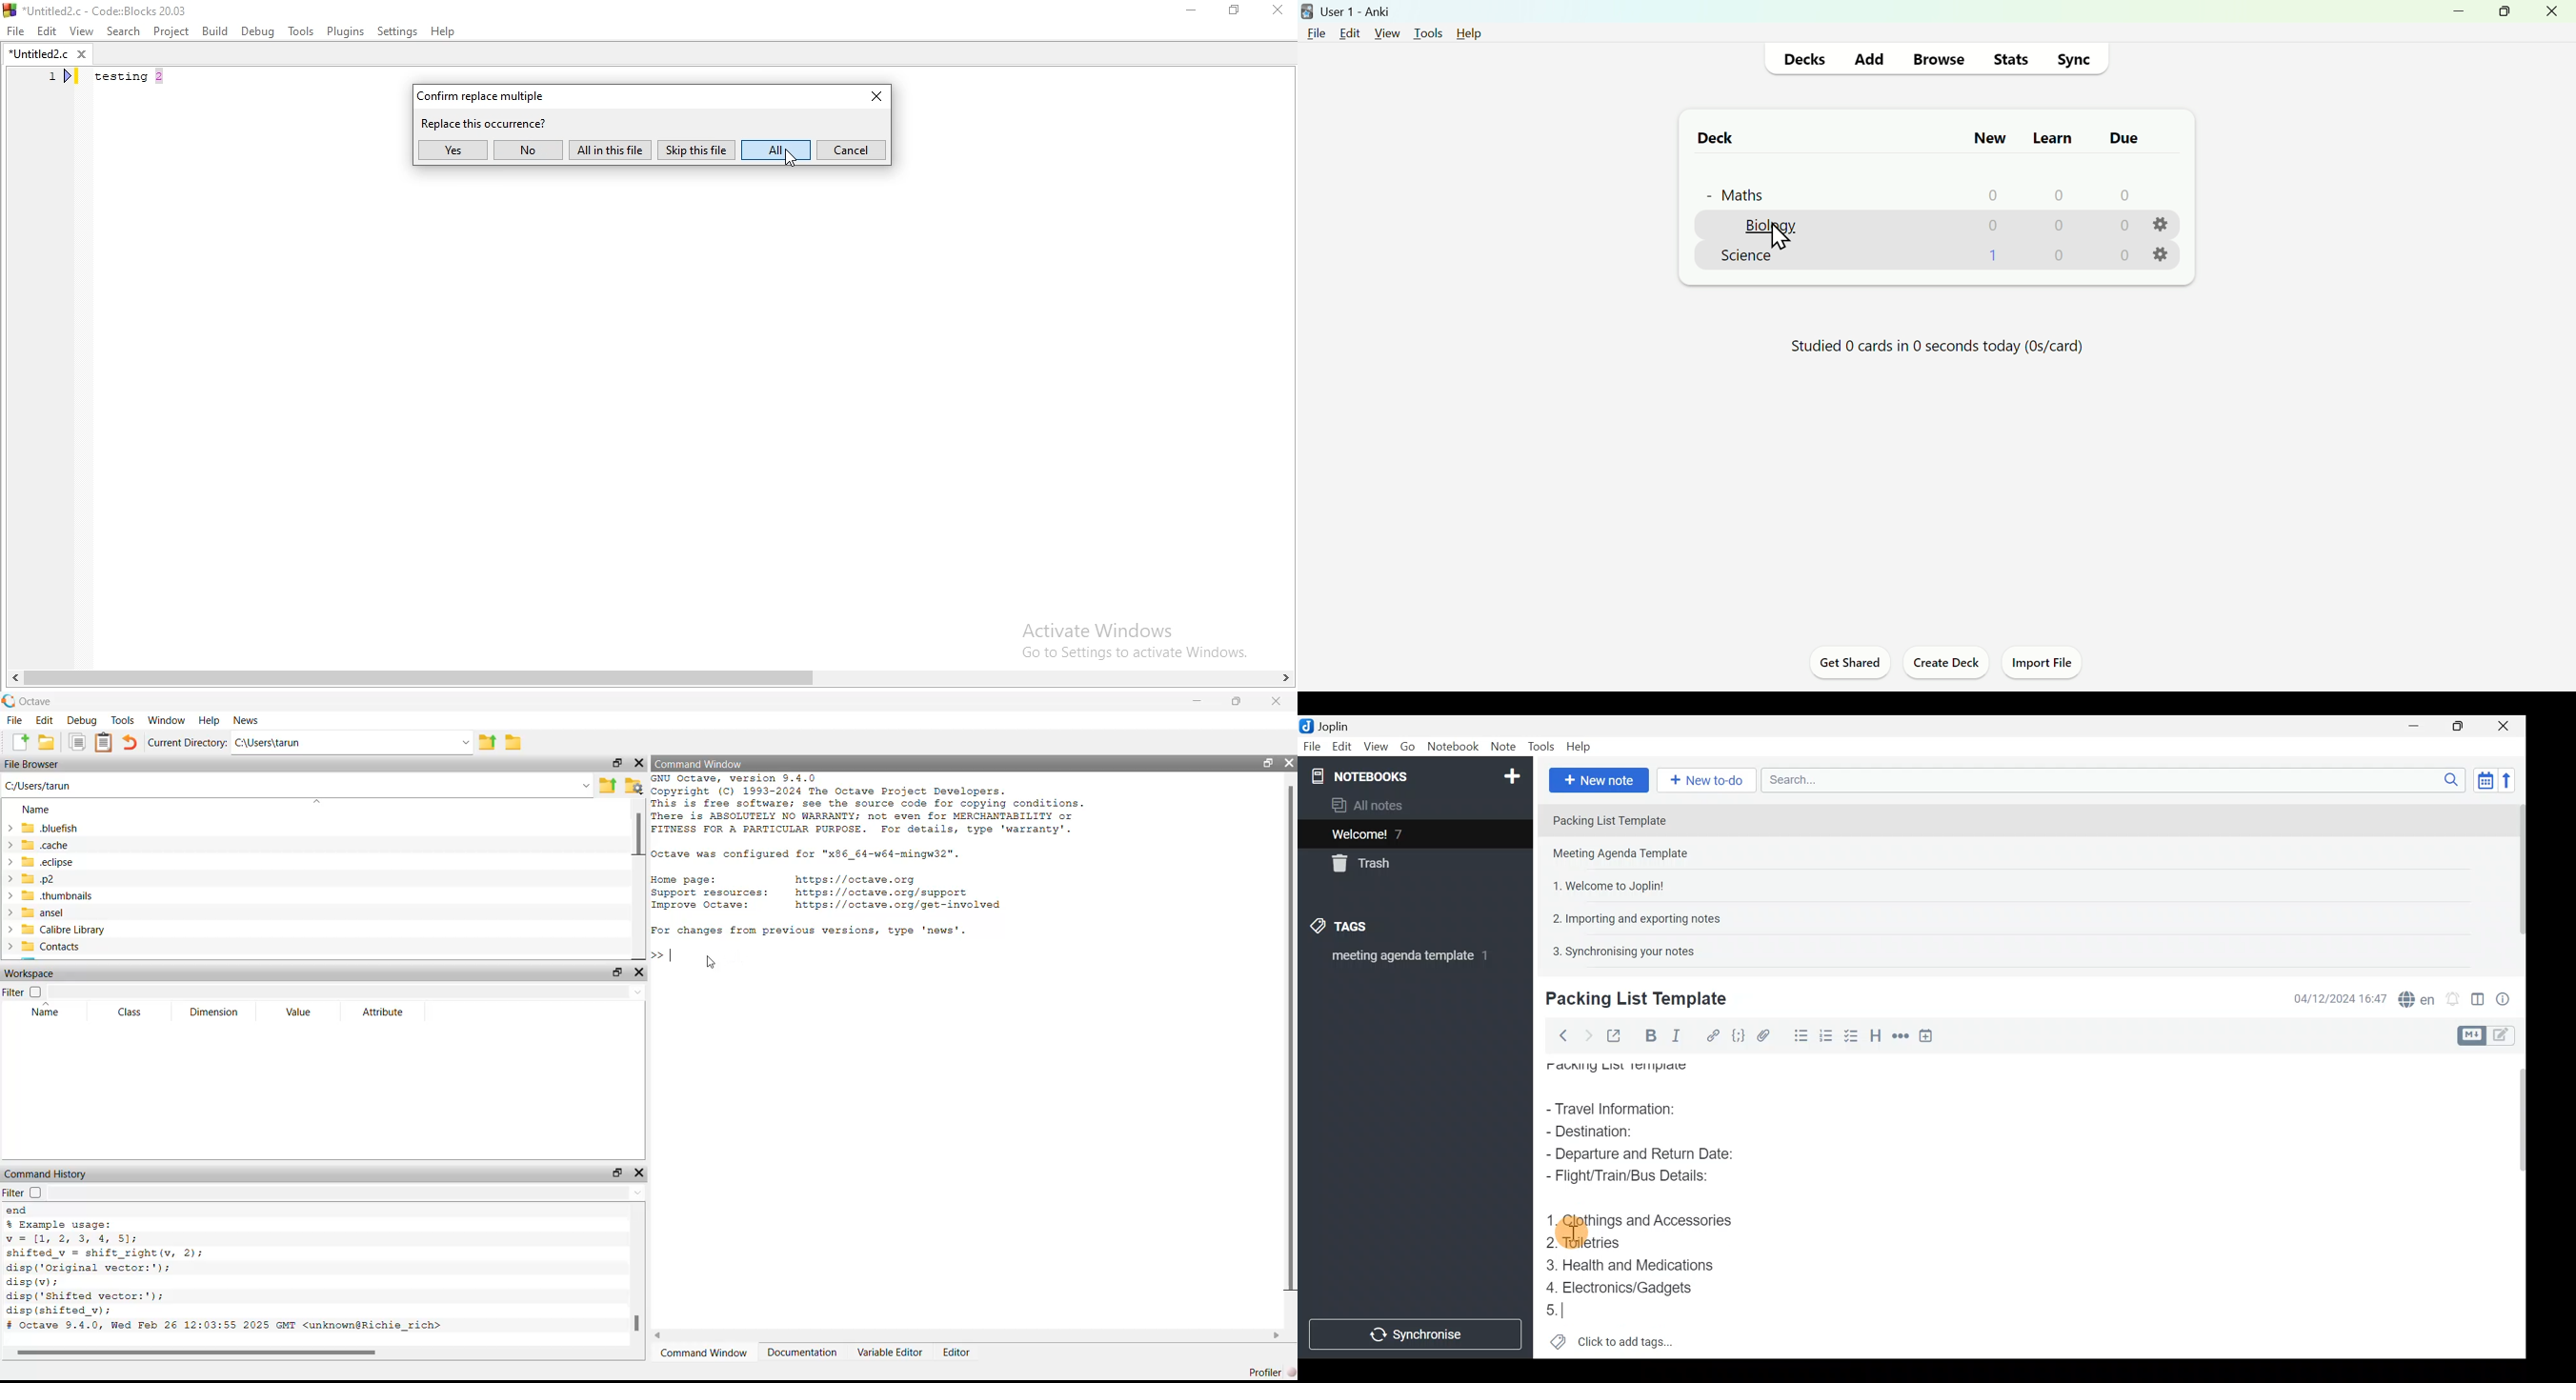 The height and width of the screenshot is (1400, 2576). I want to click on Forward, so click(1586, 1034).